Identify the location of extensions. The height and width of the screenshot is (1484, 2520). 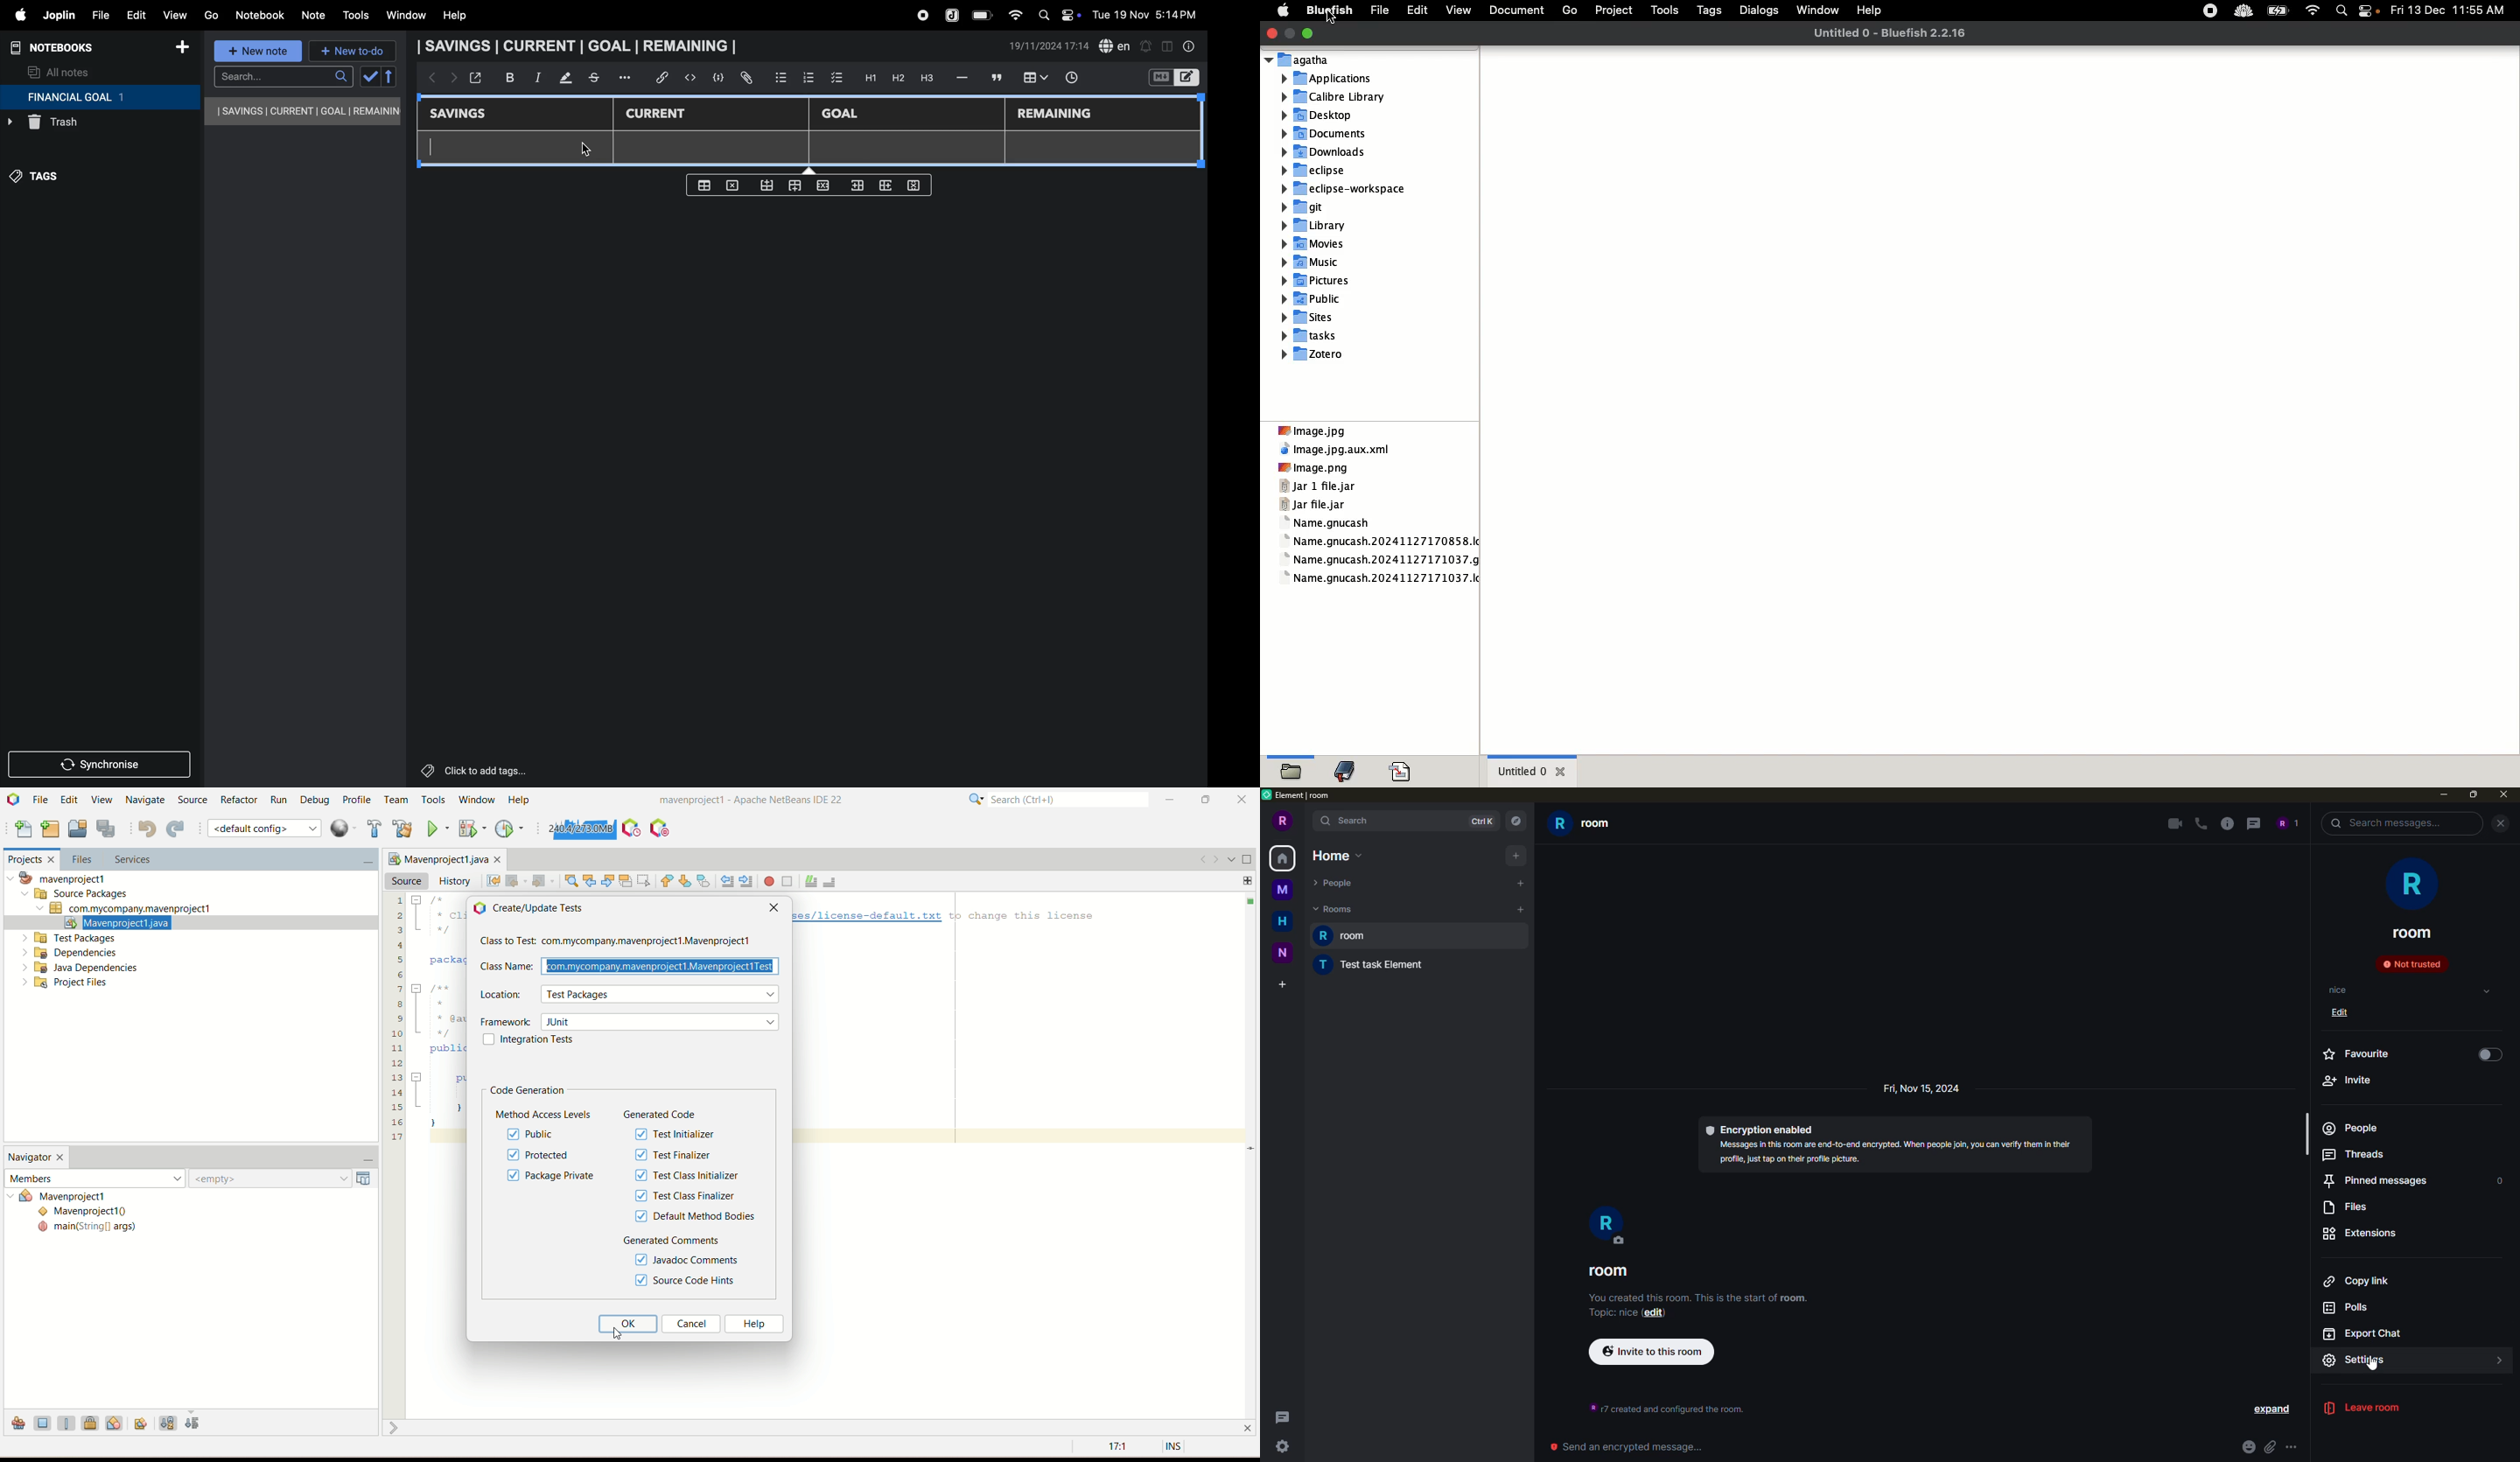
(2362, 1233).